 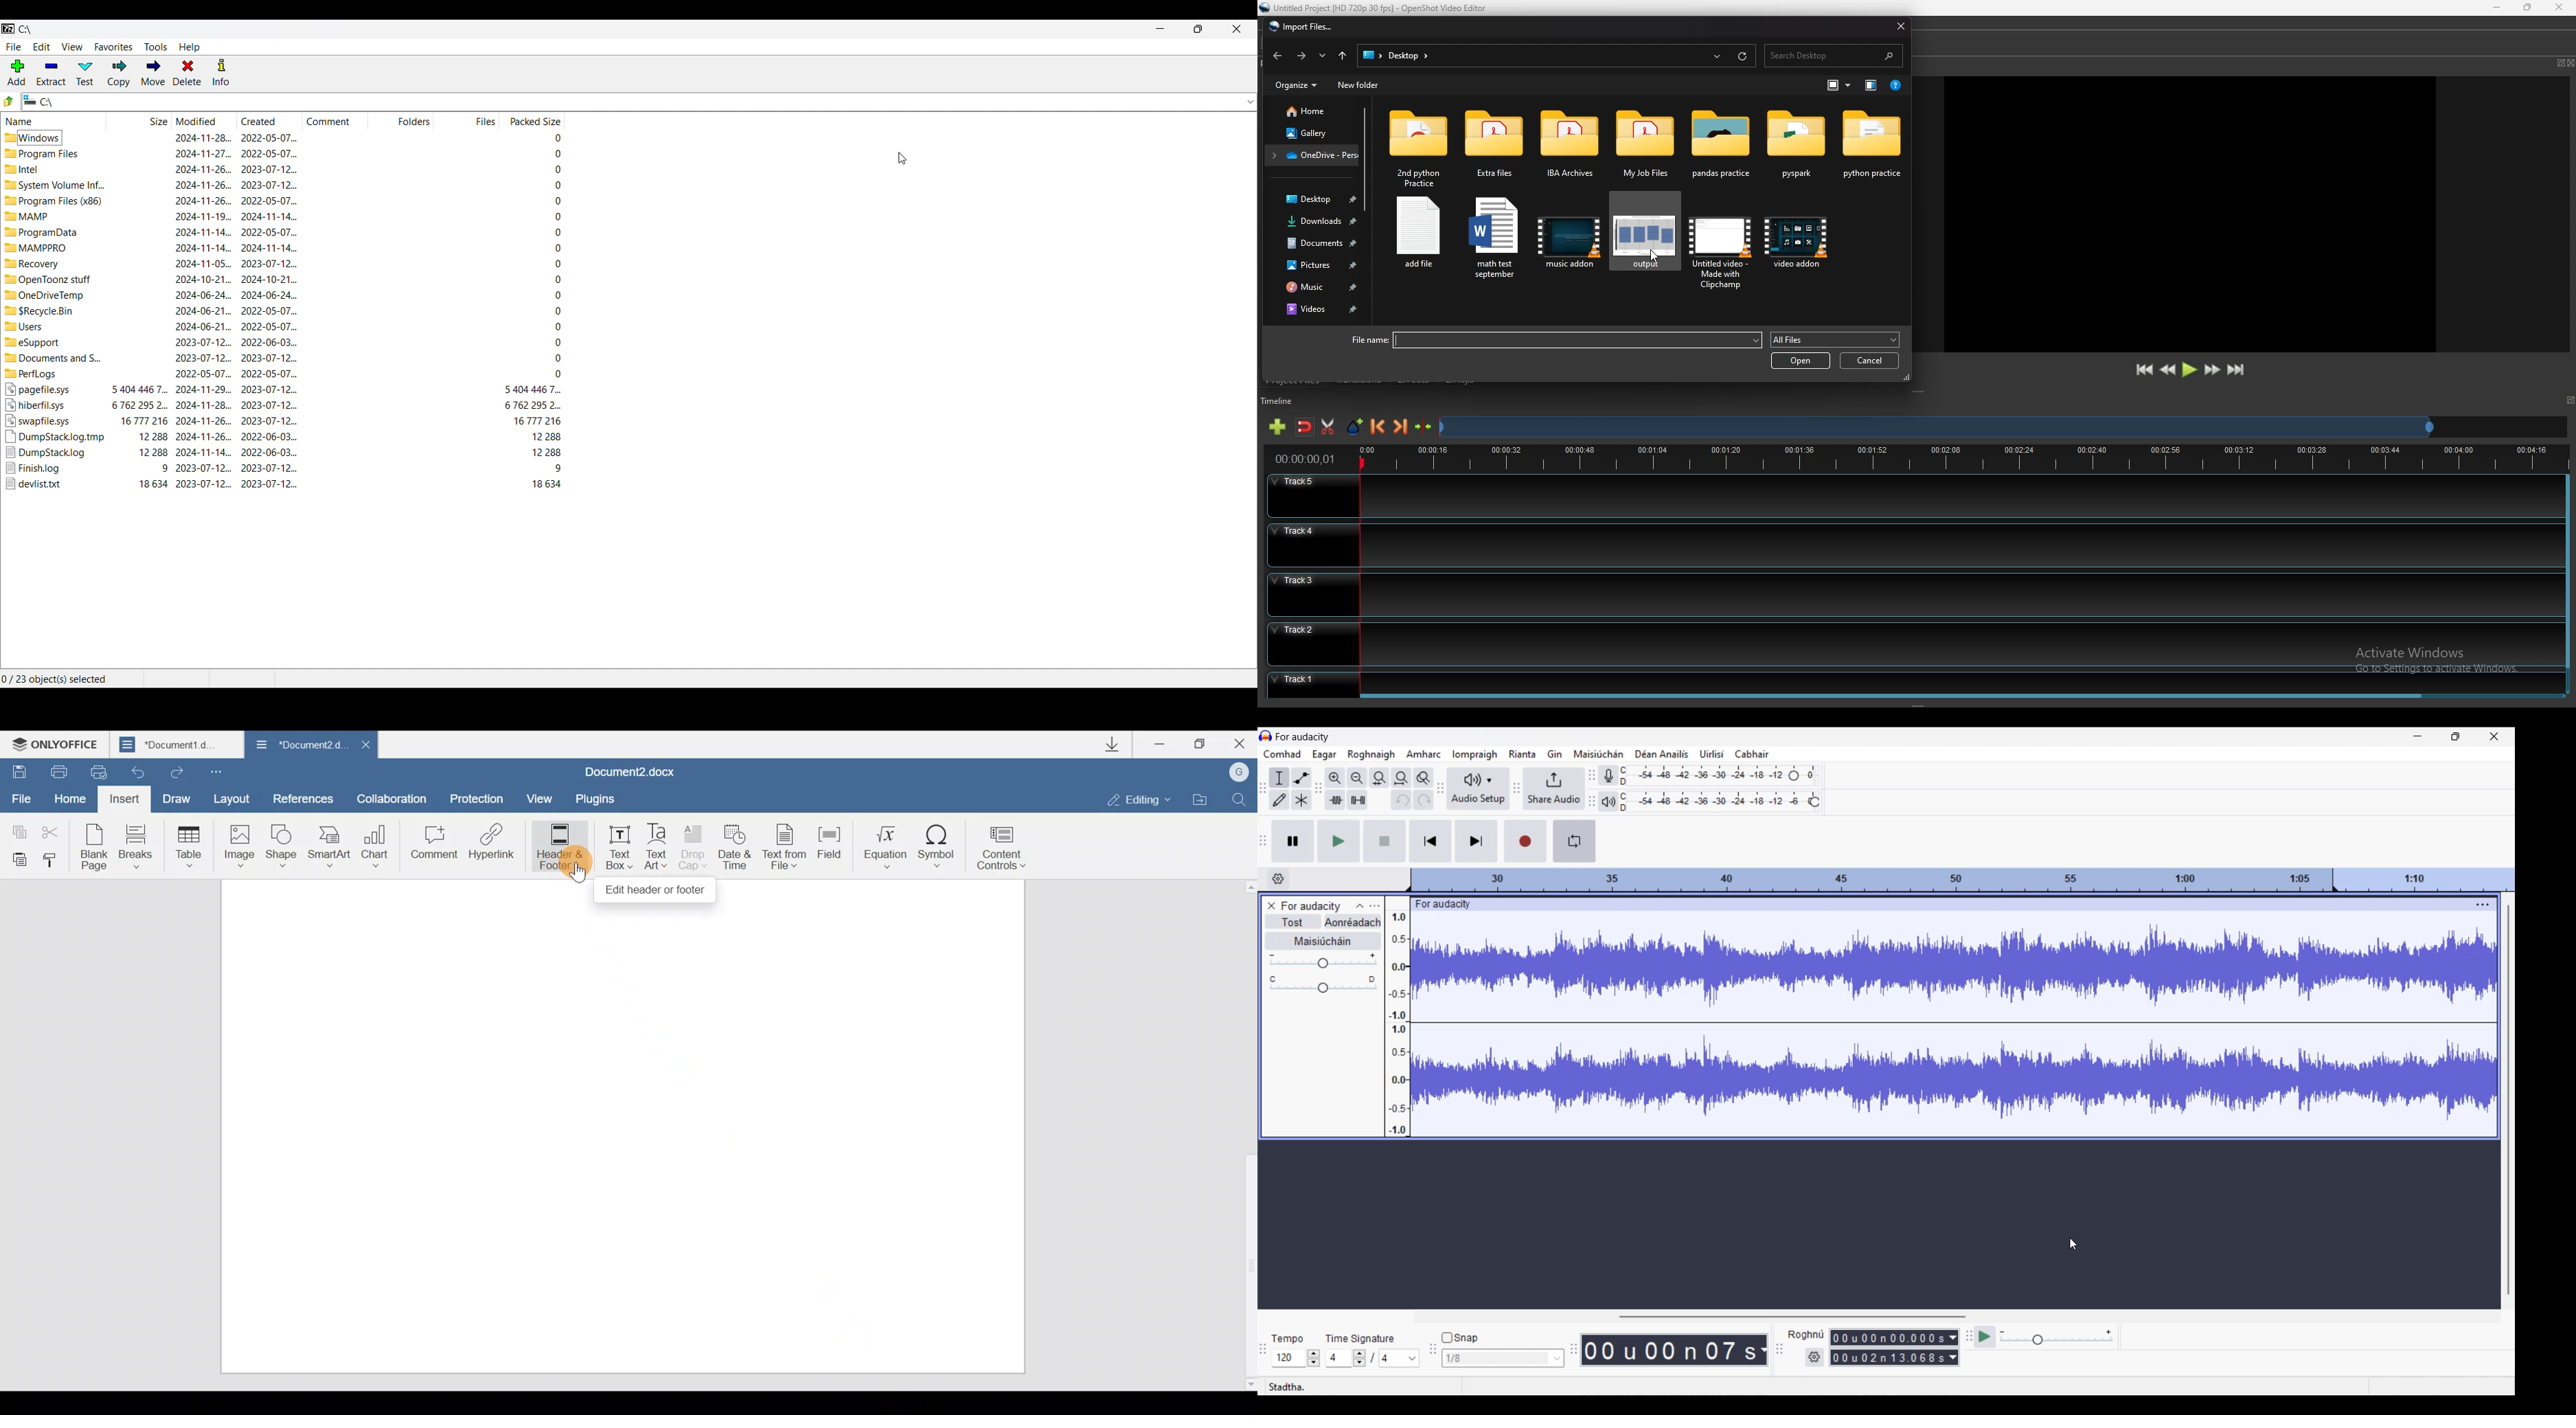 I want to click on 1/8, so click(x=1502, y=1357).